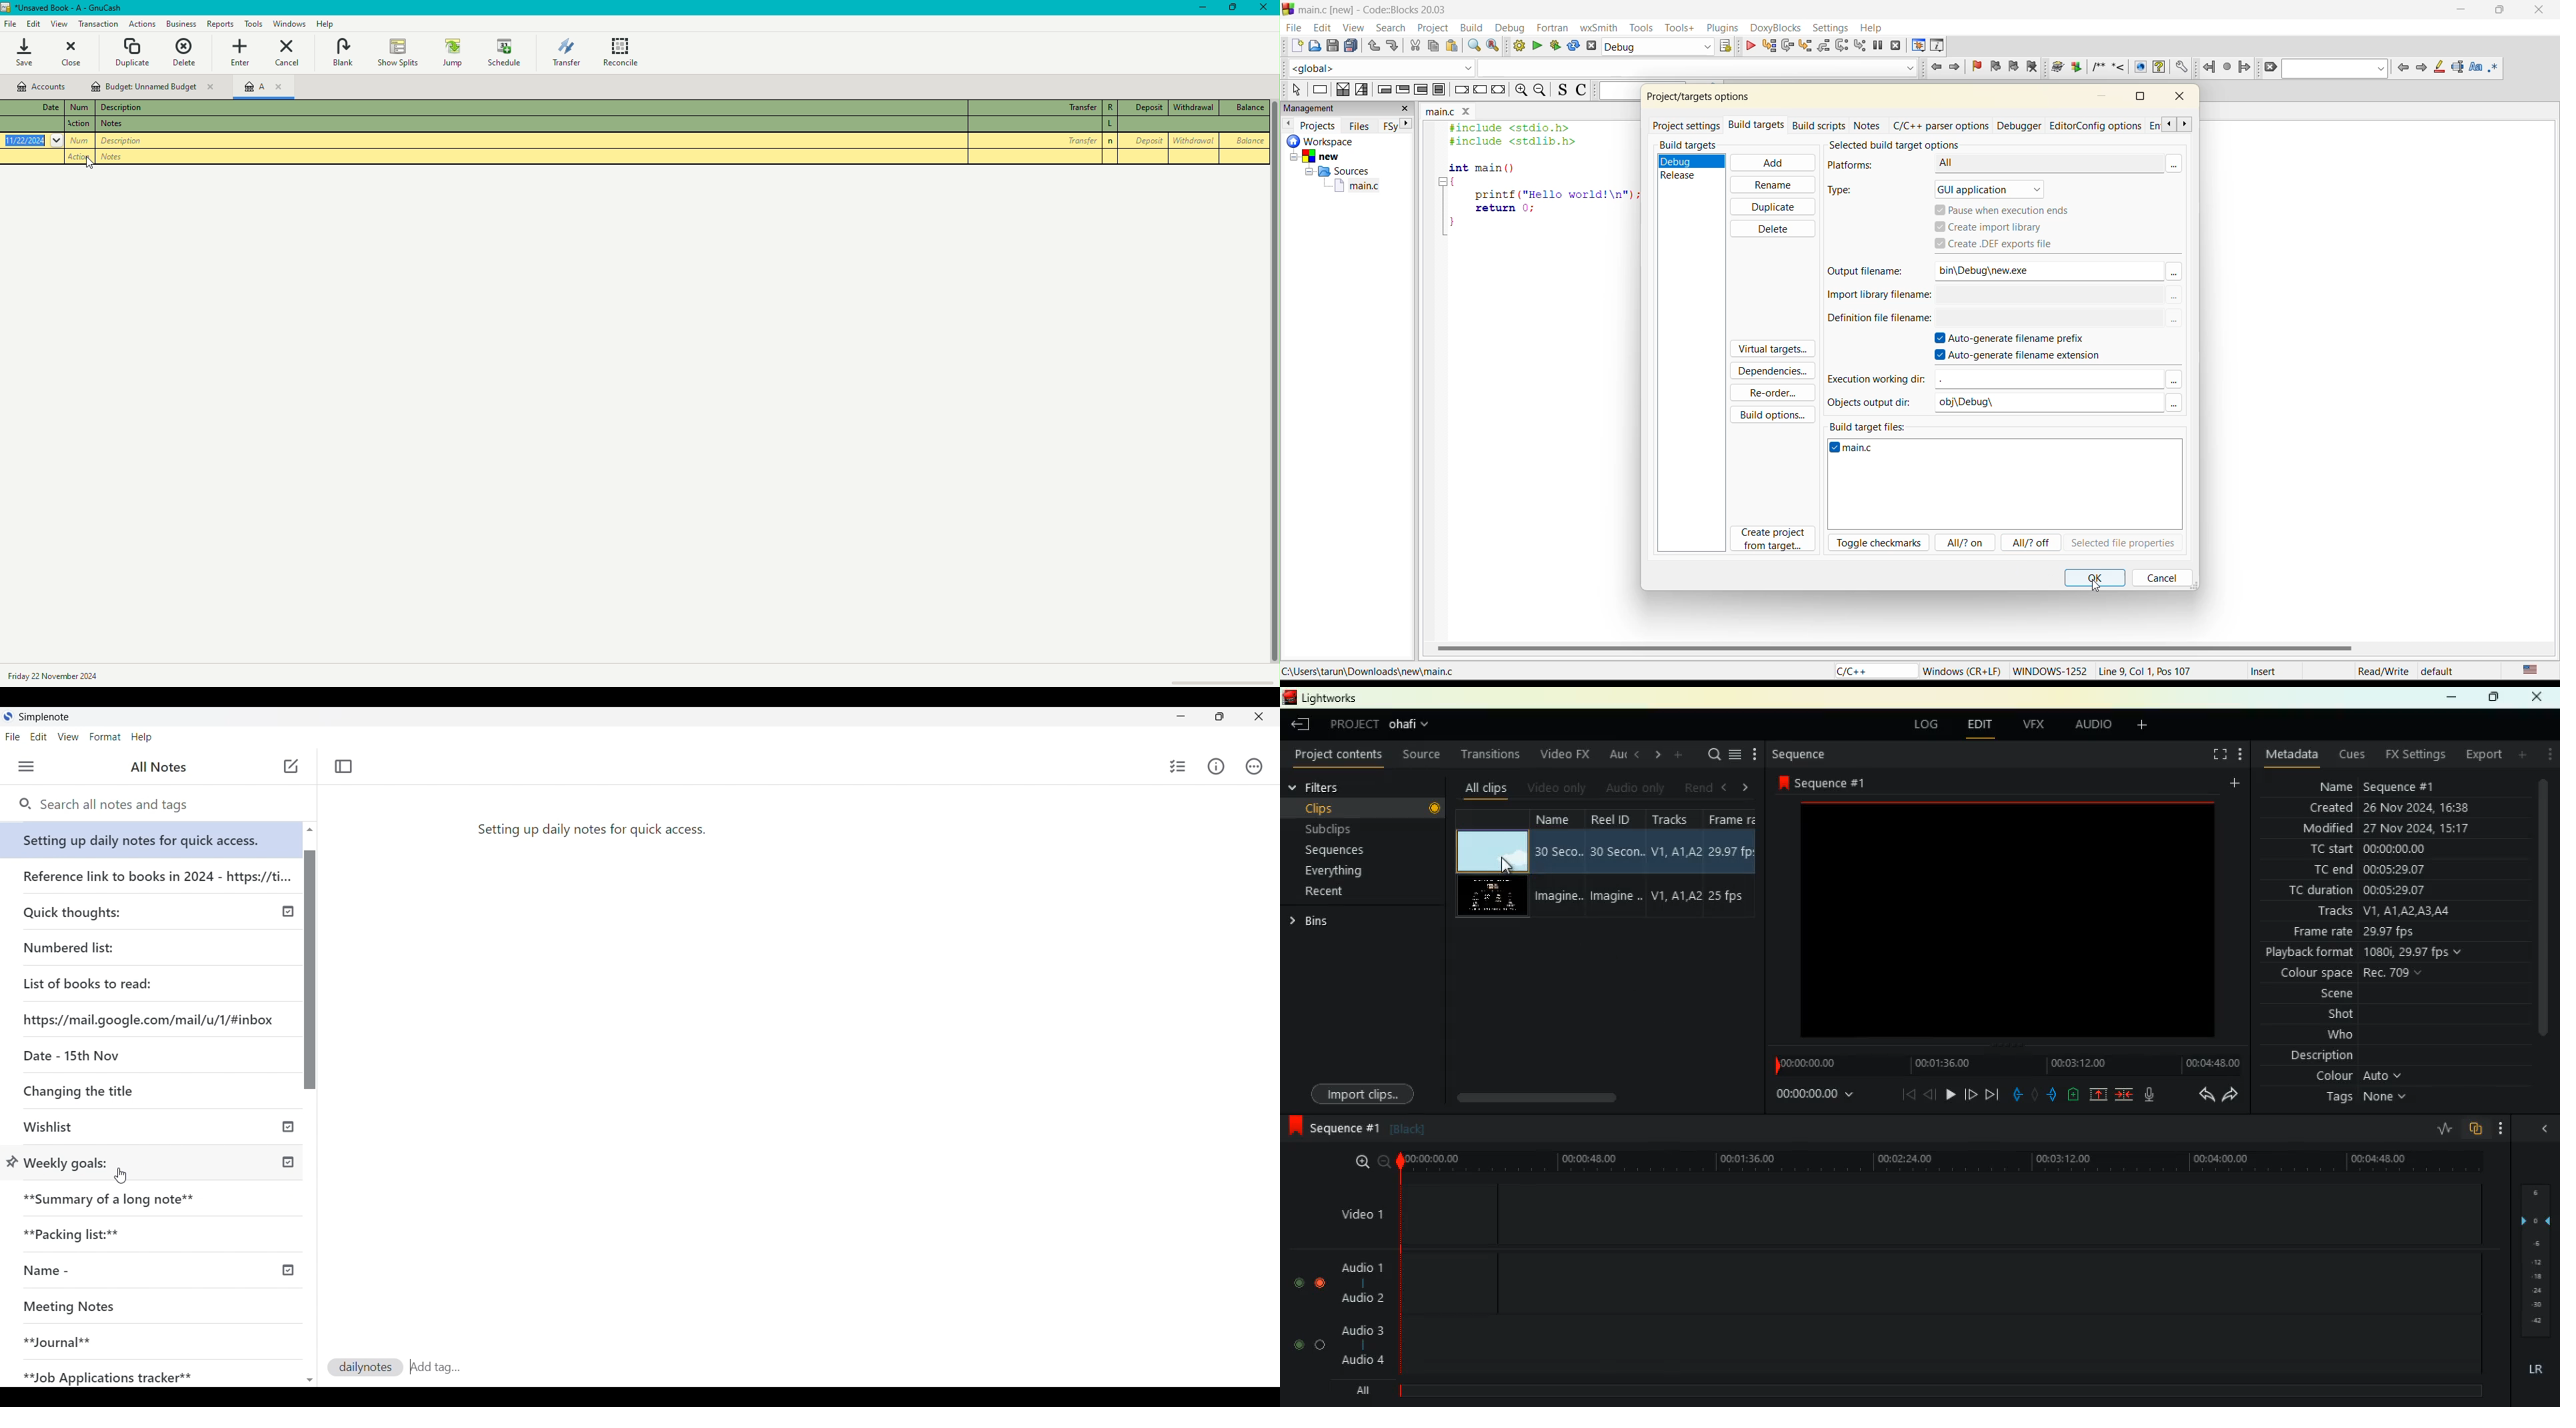  Describe the element at coordinates (452, 53) in the screenshot. I see `Jump` at that location.